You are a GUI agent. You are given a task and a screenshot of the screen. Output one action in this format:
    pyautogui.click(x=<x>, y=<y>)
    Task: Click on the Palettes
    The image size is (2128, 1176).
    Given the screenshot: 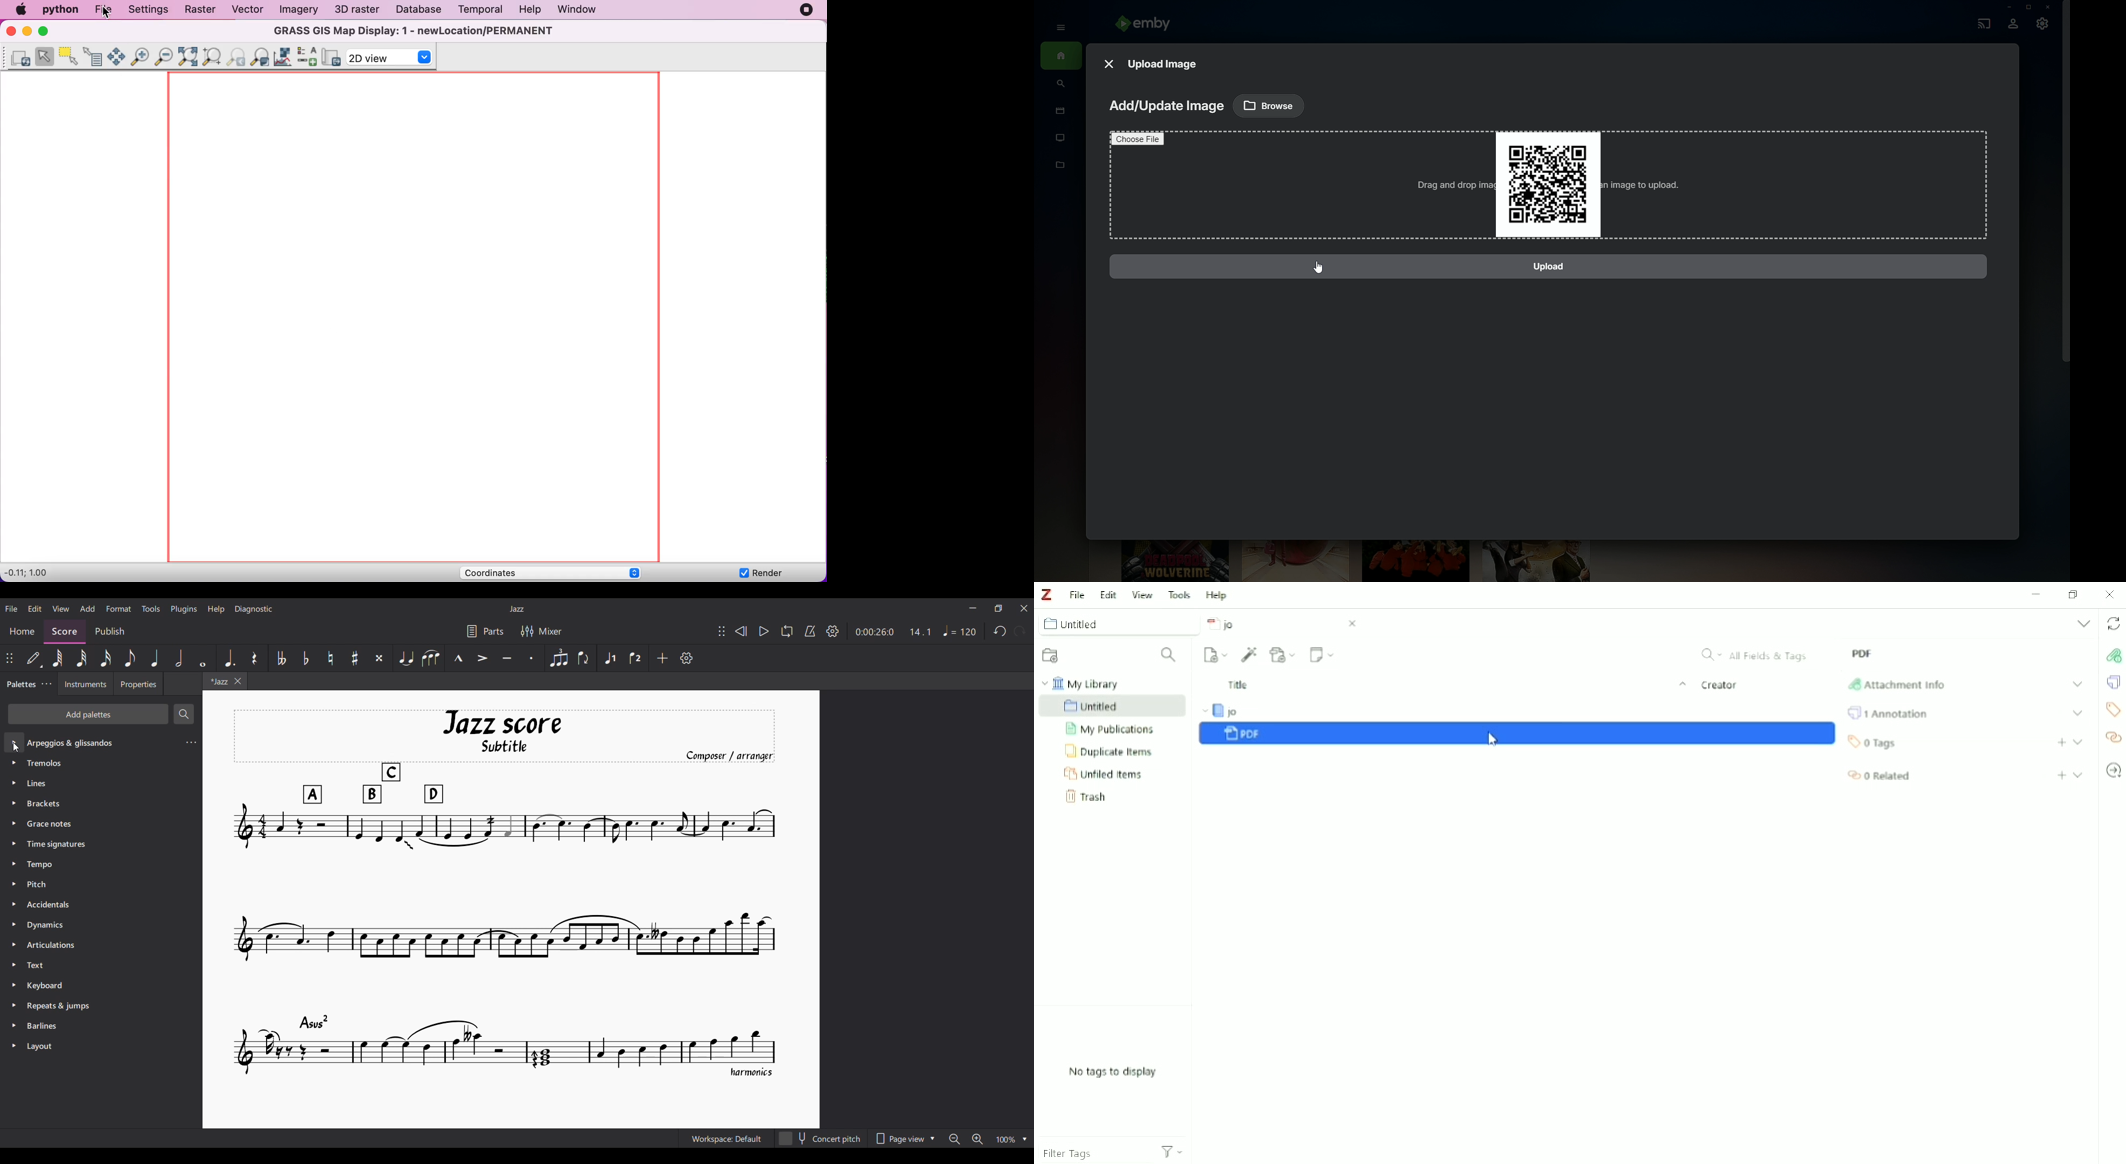 What is the action you would take?
    pyautogui.click(x=20, y=684)
    